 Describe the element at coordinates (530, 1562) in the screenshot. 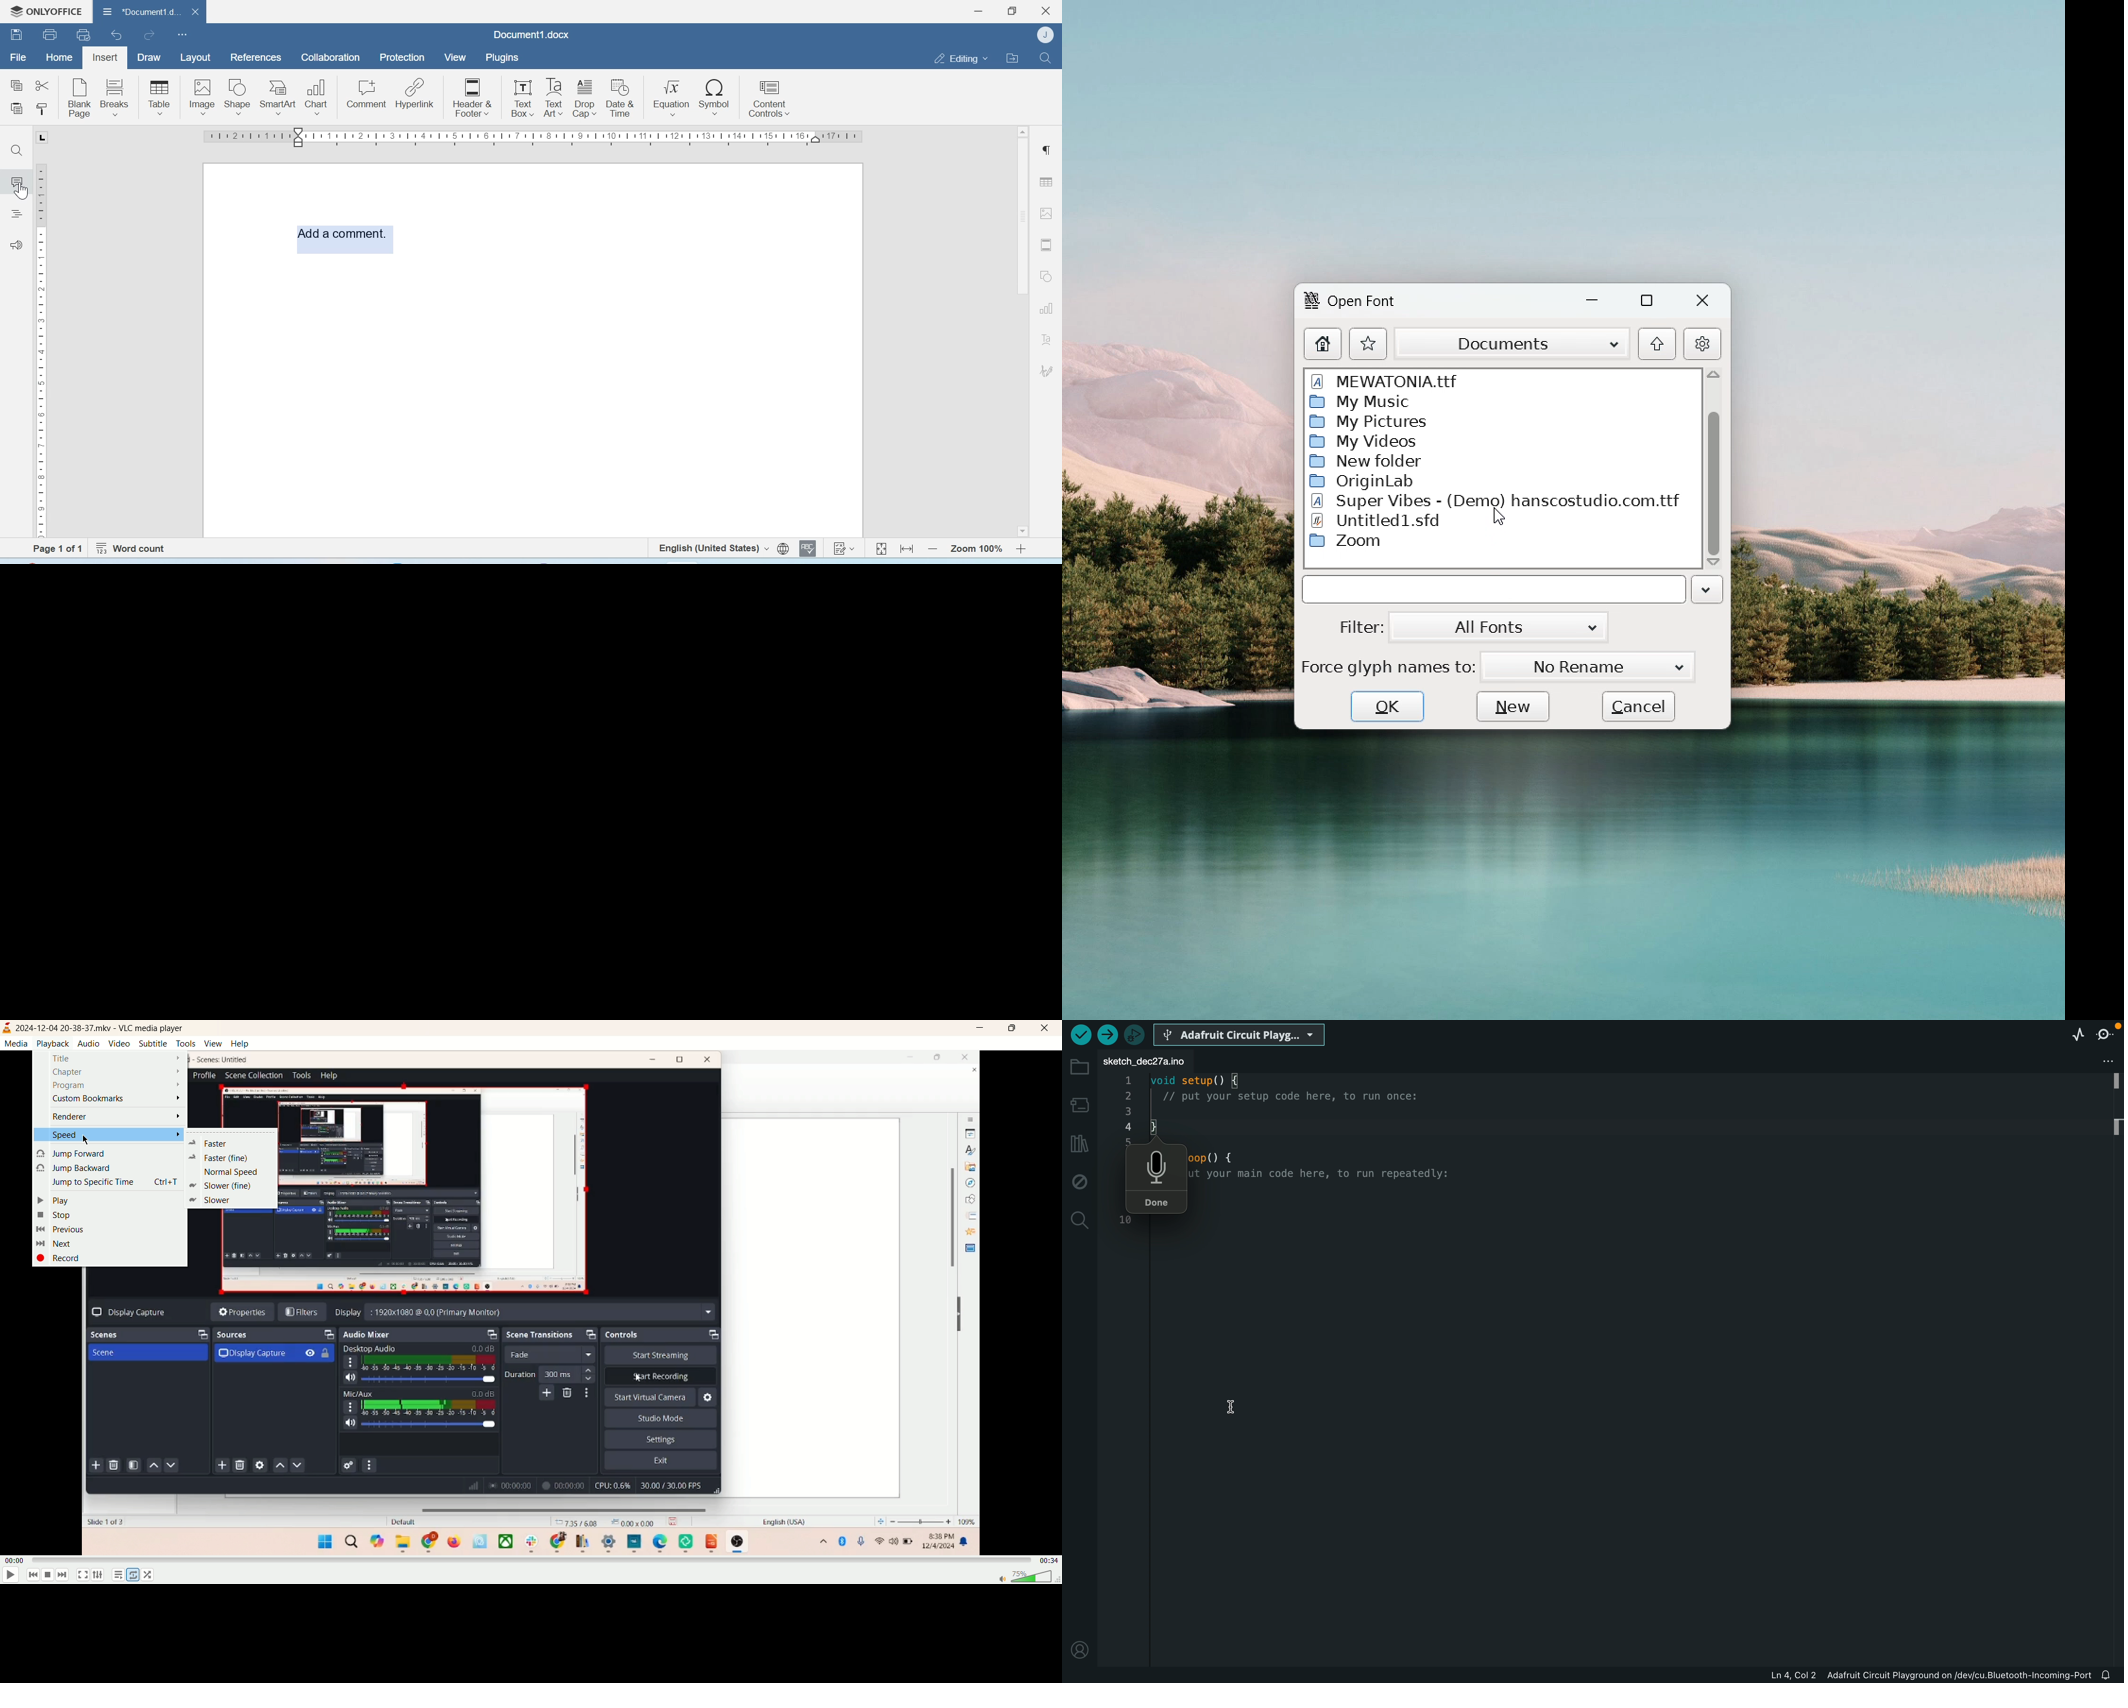

I see `progress bar` at that location.